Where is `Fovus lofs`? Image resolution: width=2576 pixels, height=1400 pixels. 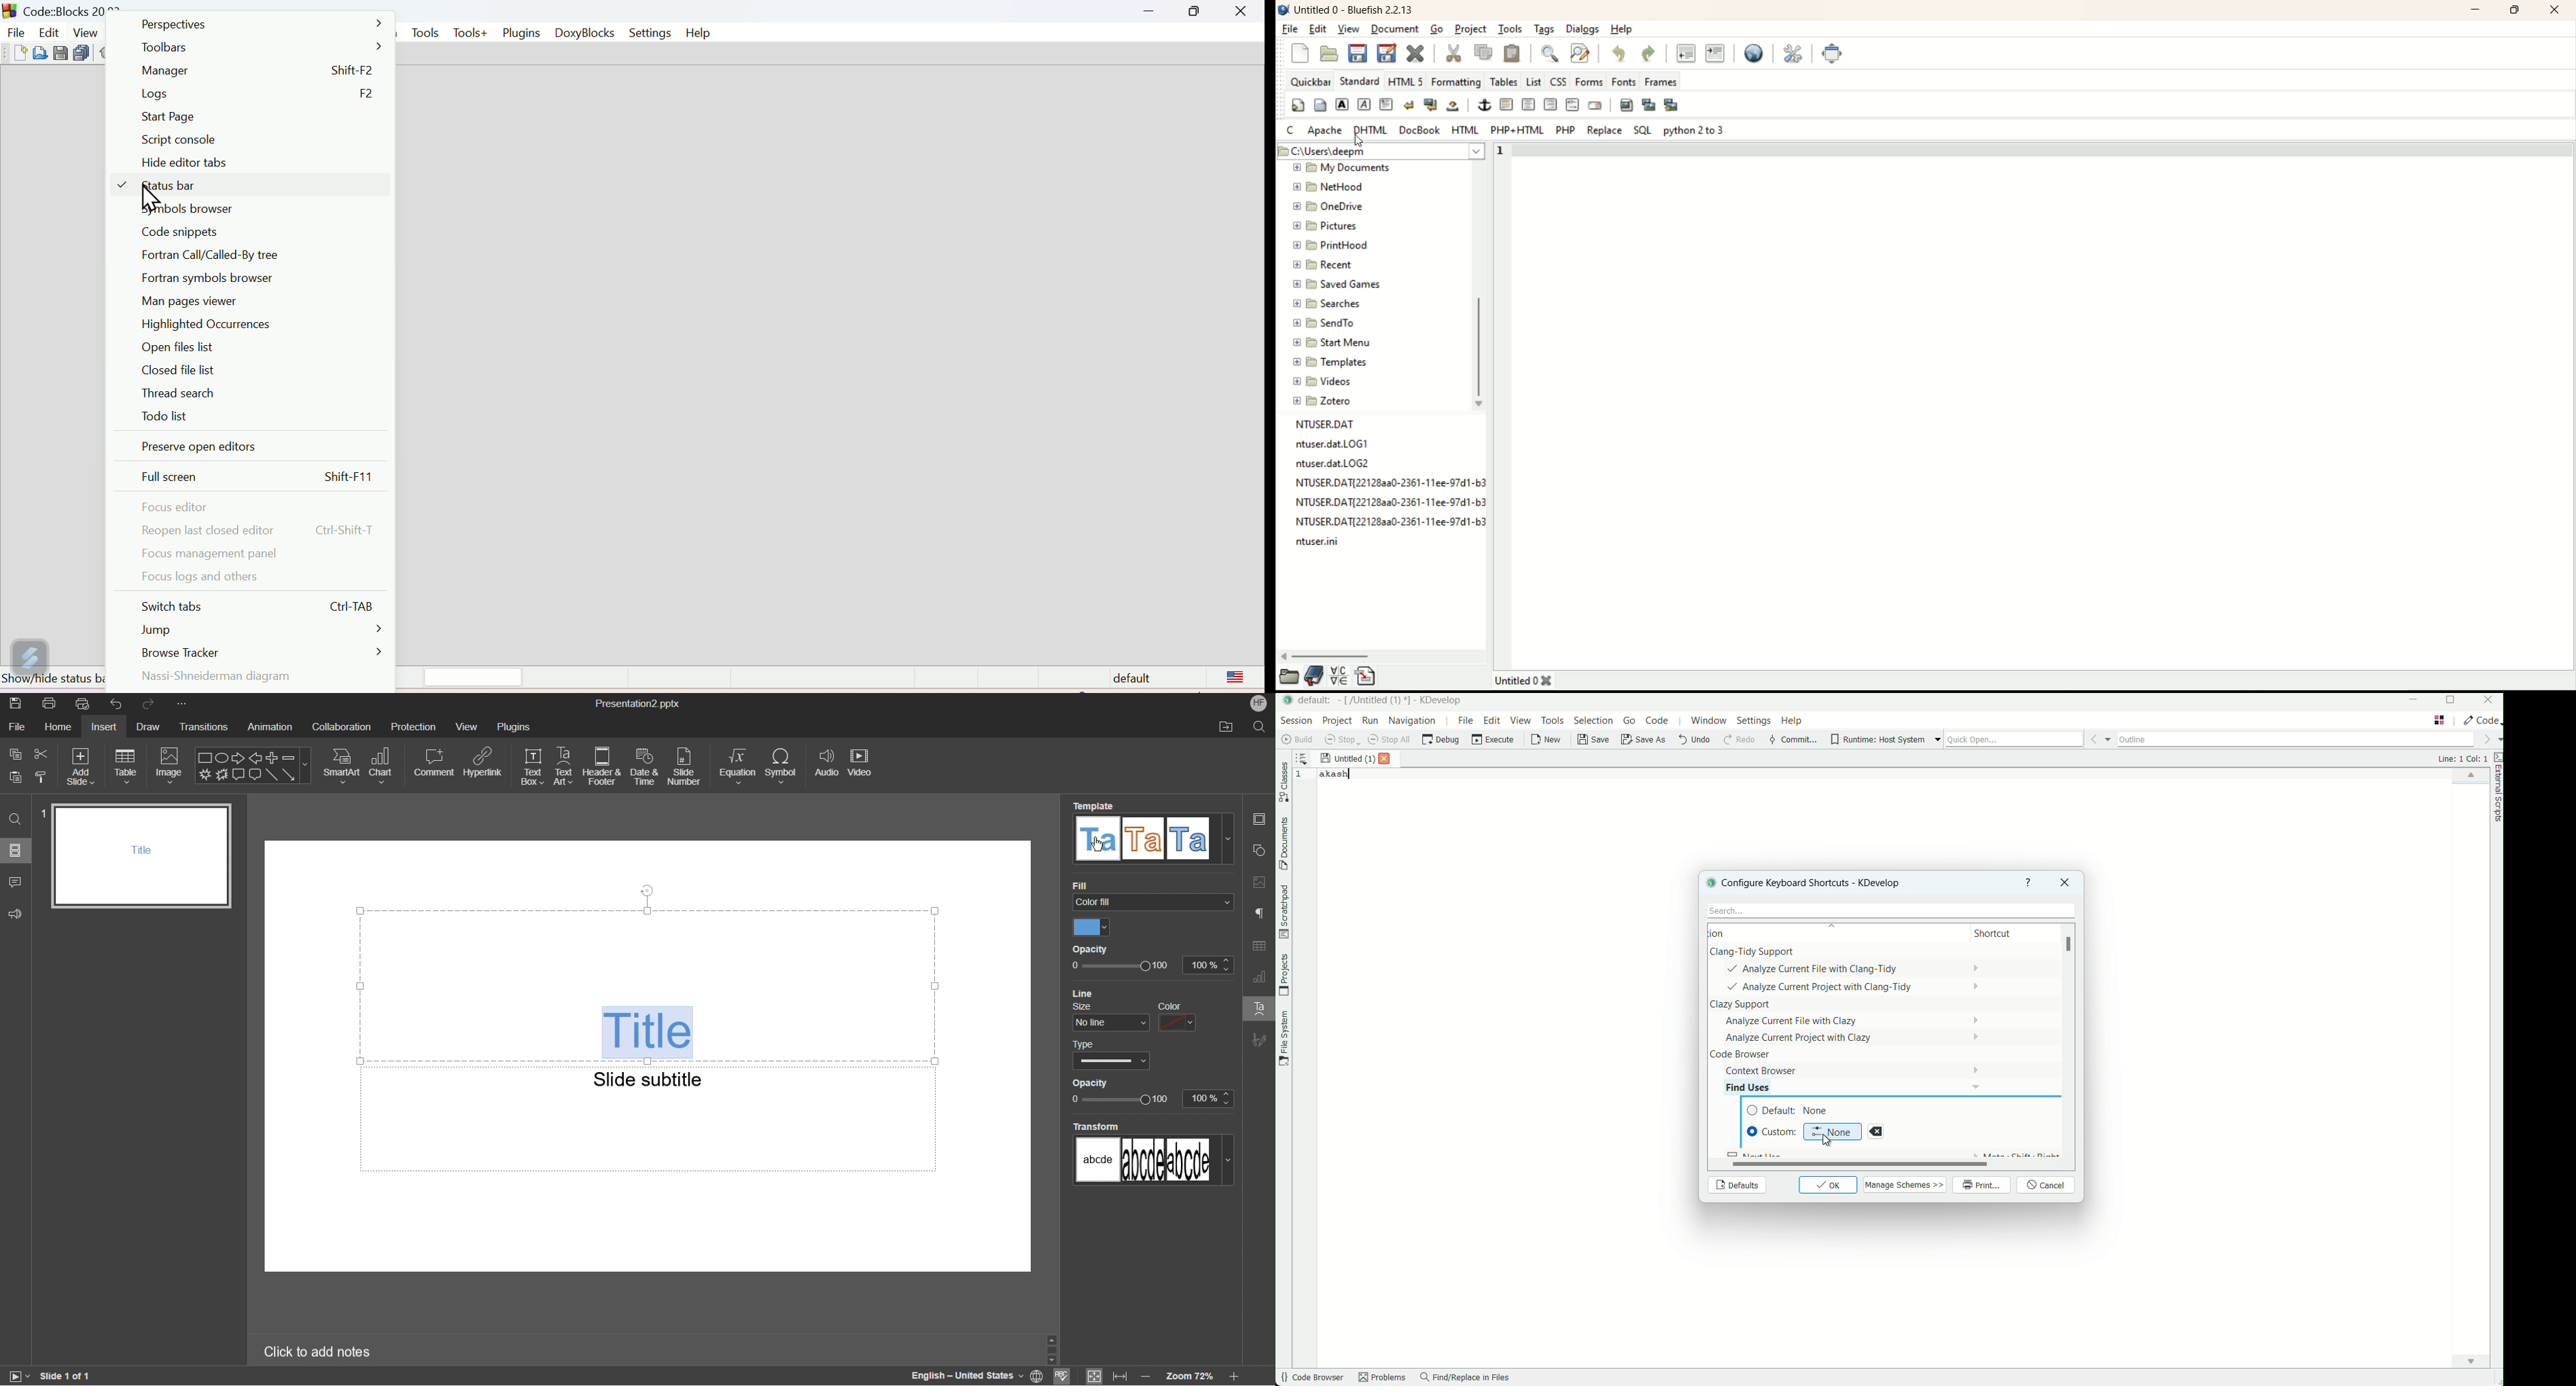 Fovus lofs is located at coordinates (216, 577).